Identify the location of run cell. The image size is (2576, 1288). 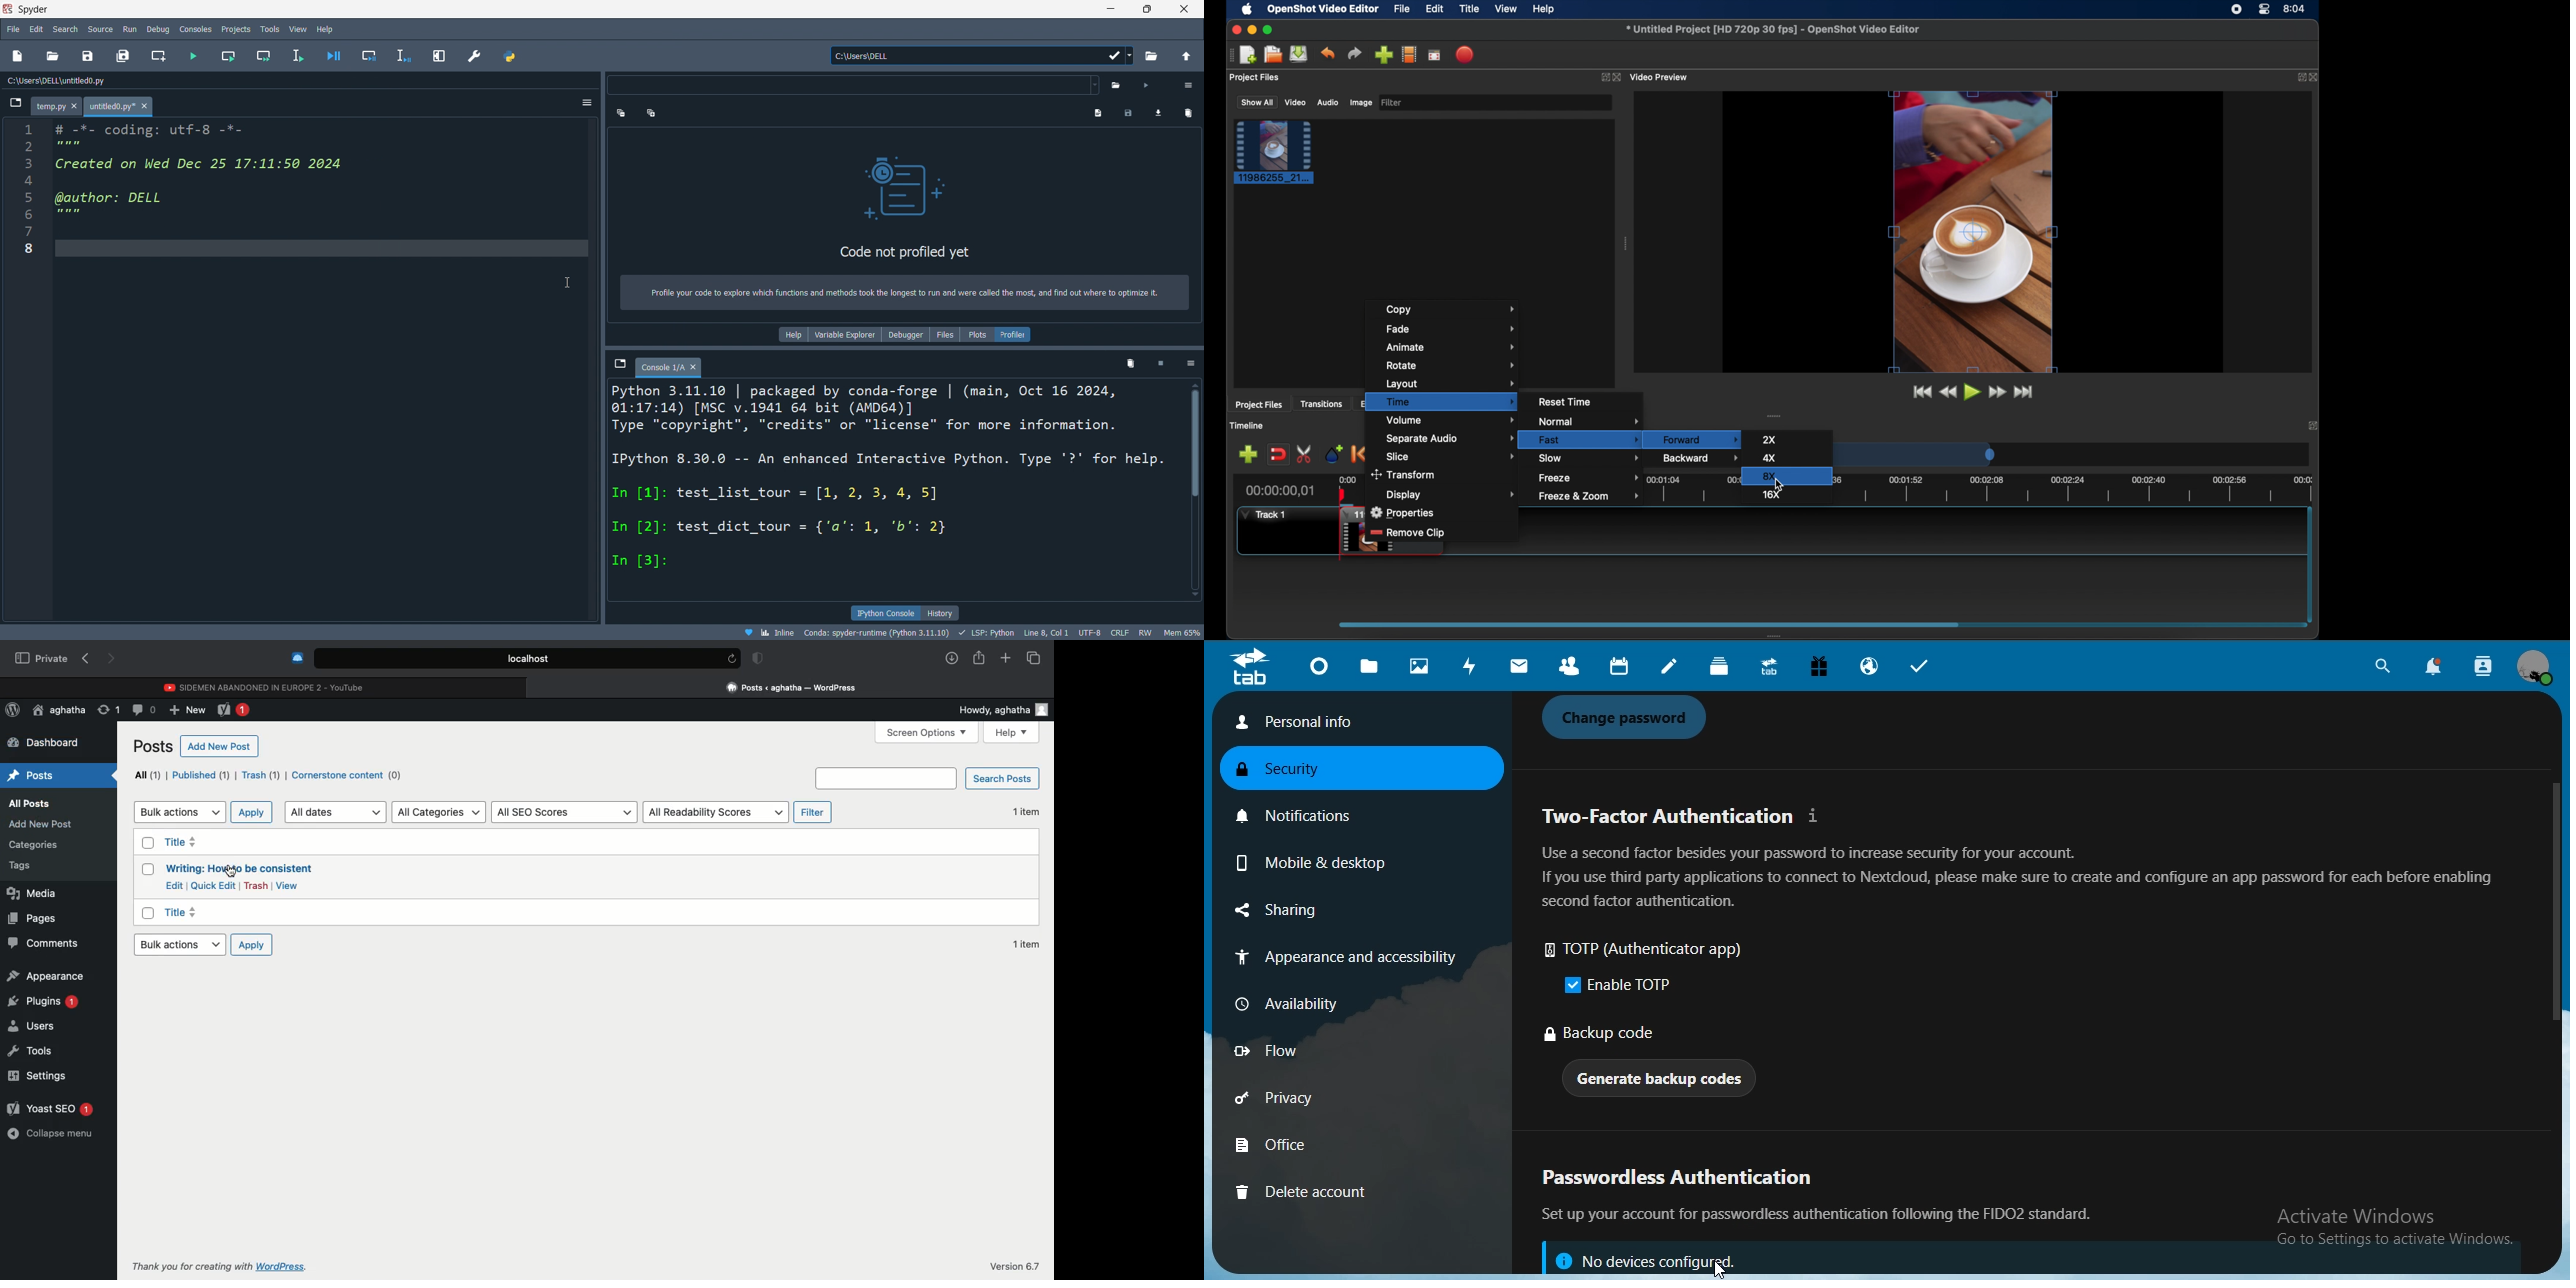
(228, 56).